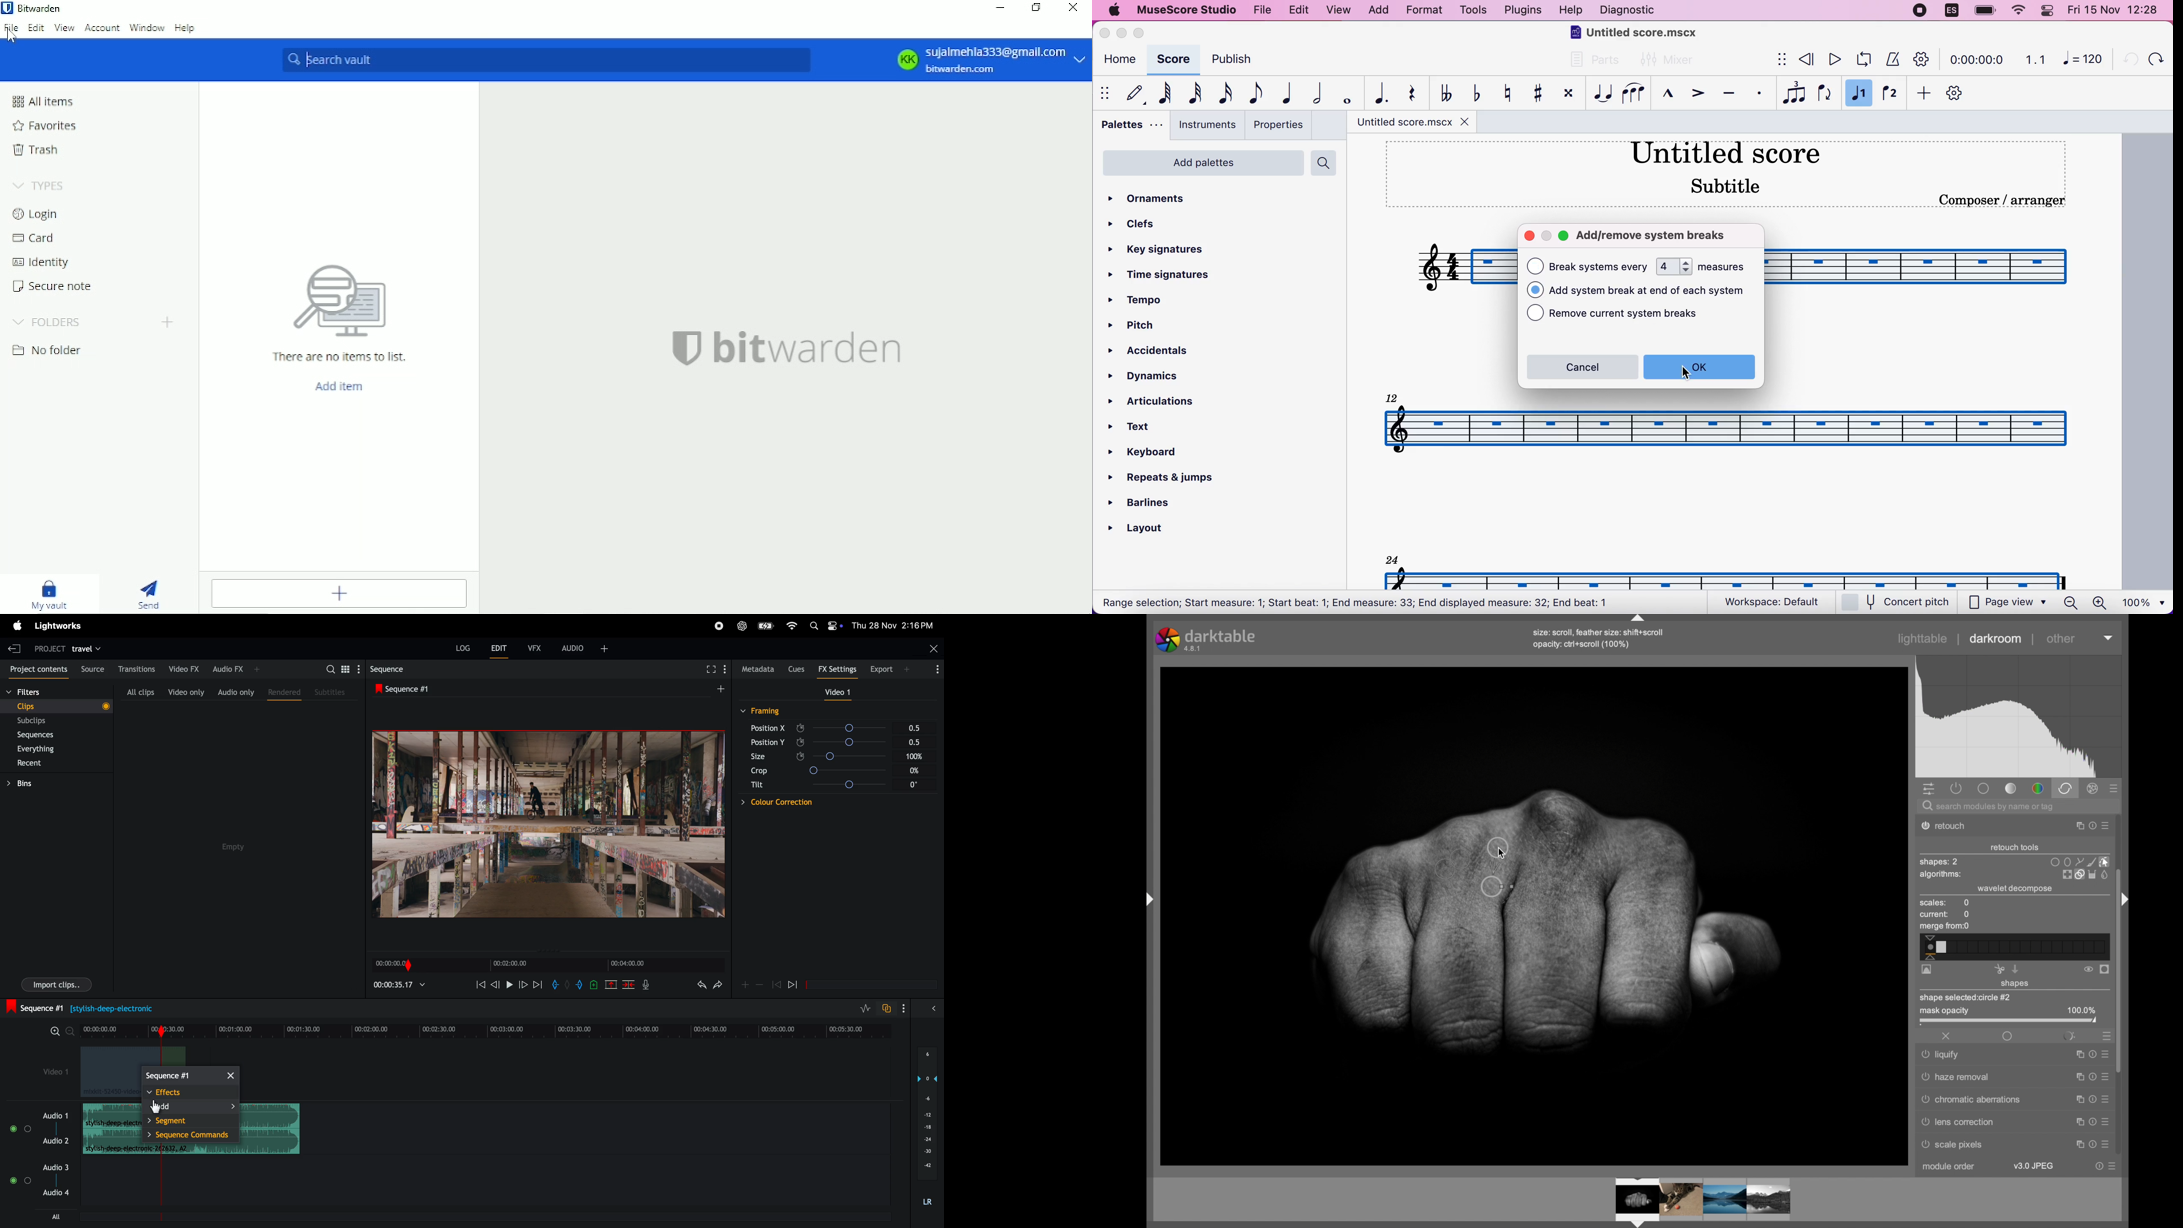  What do you see at coordinates (810, 348) in the screenshot?
I see `bitwarden` at bounding box center [810, 348].